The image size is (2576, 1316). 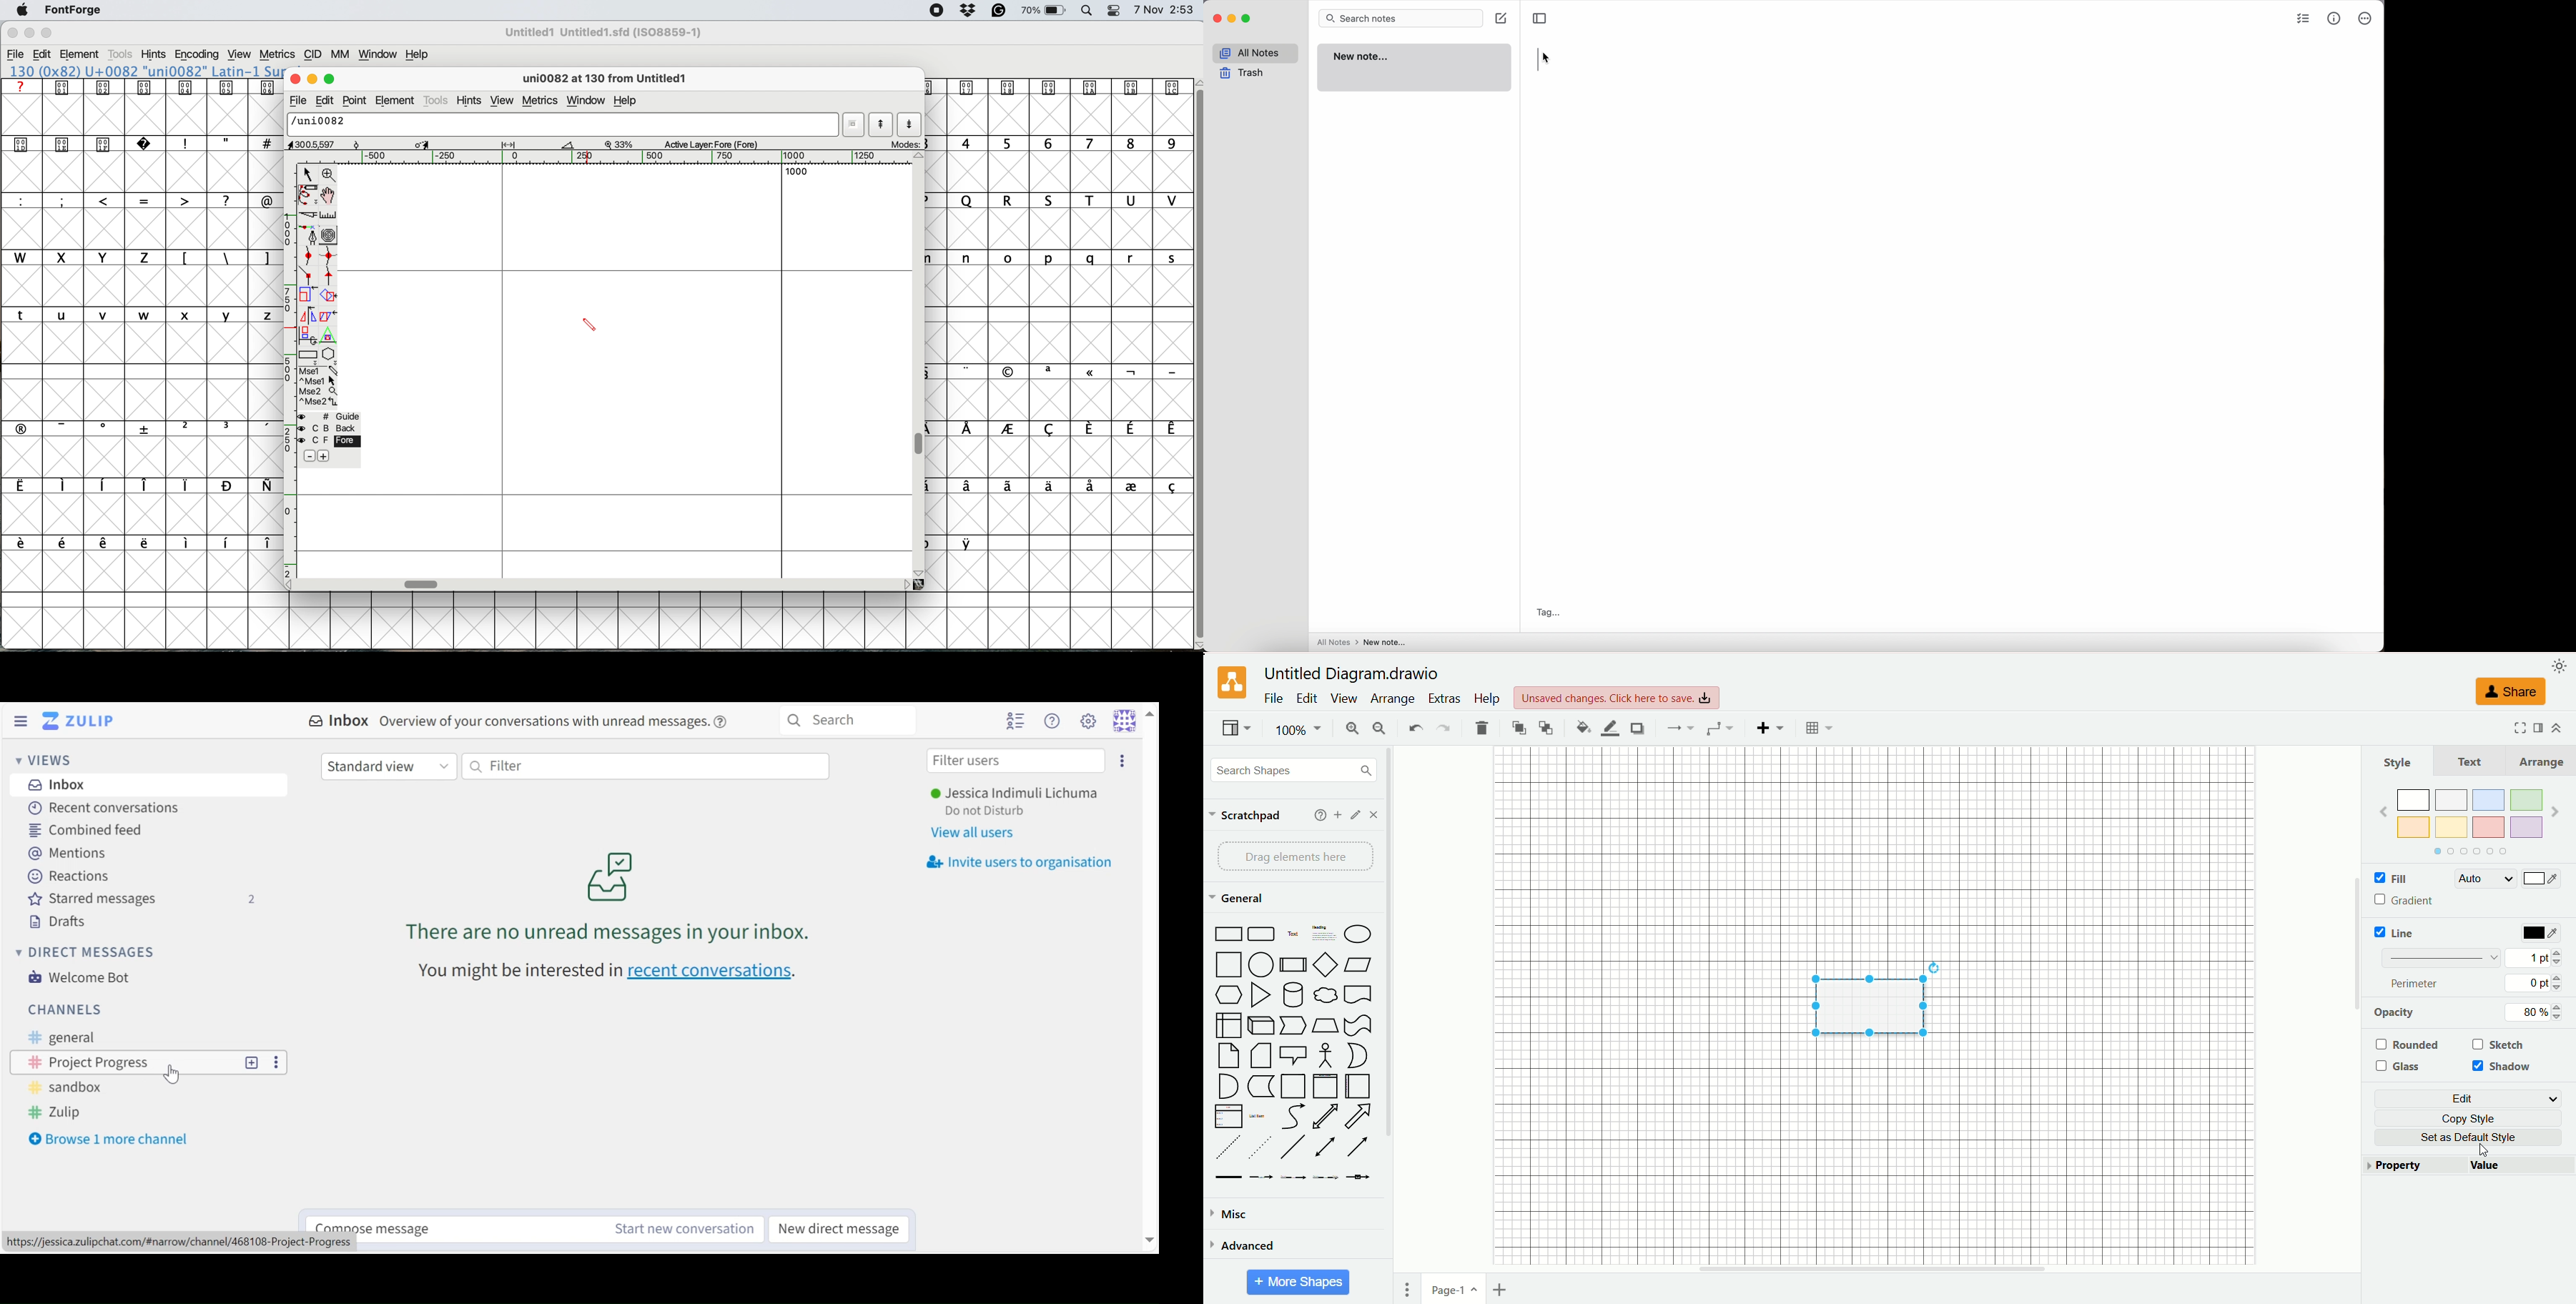 What do you see at coordinates (1356, 815) in the screenshot?
I see `edit` at bounding box center [1356, 815].